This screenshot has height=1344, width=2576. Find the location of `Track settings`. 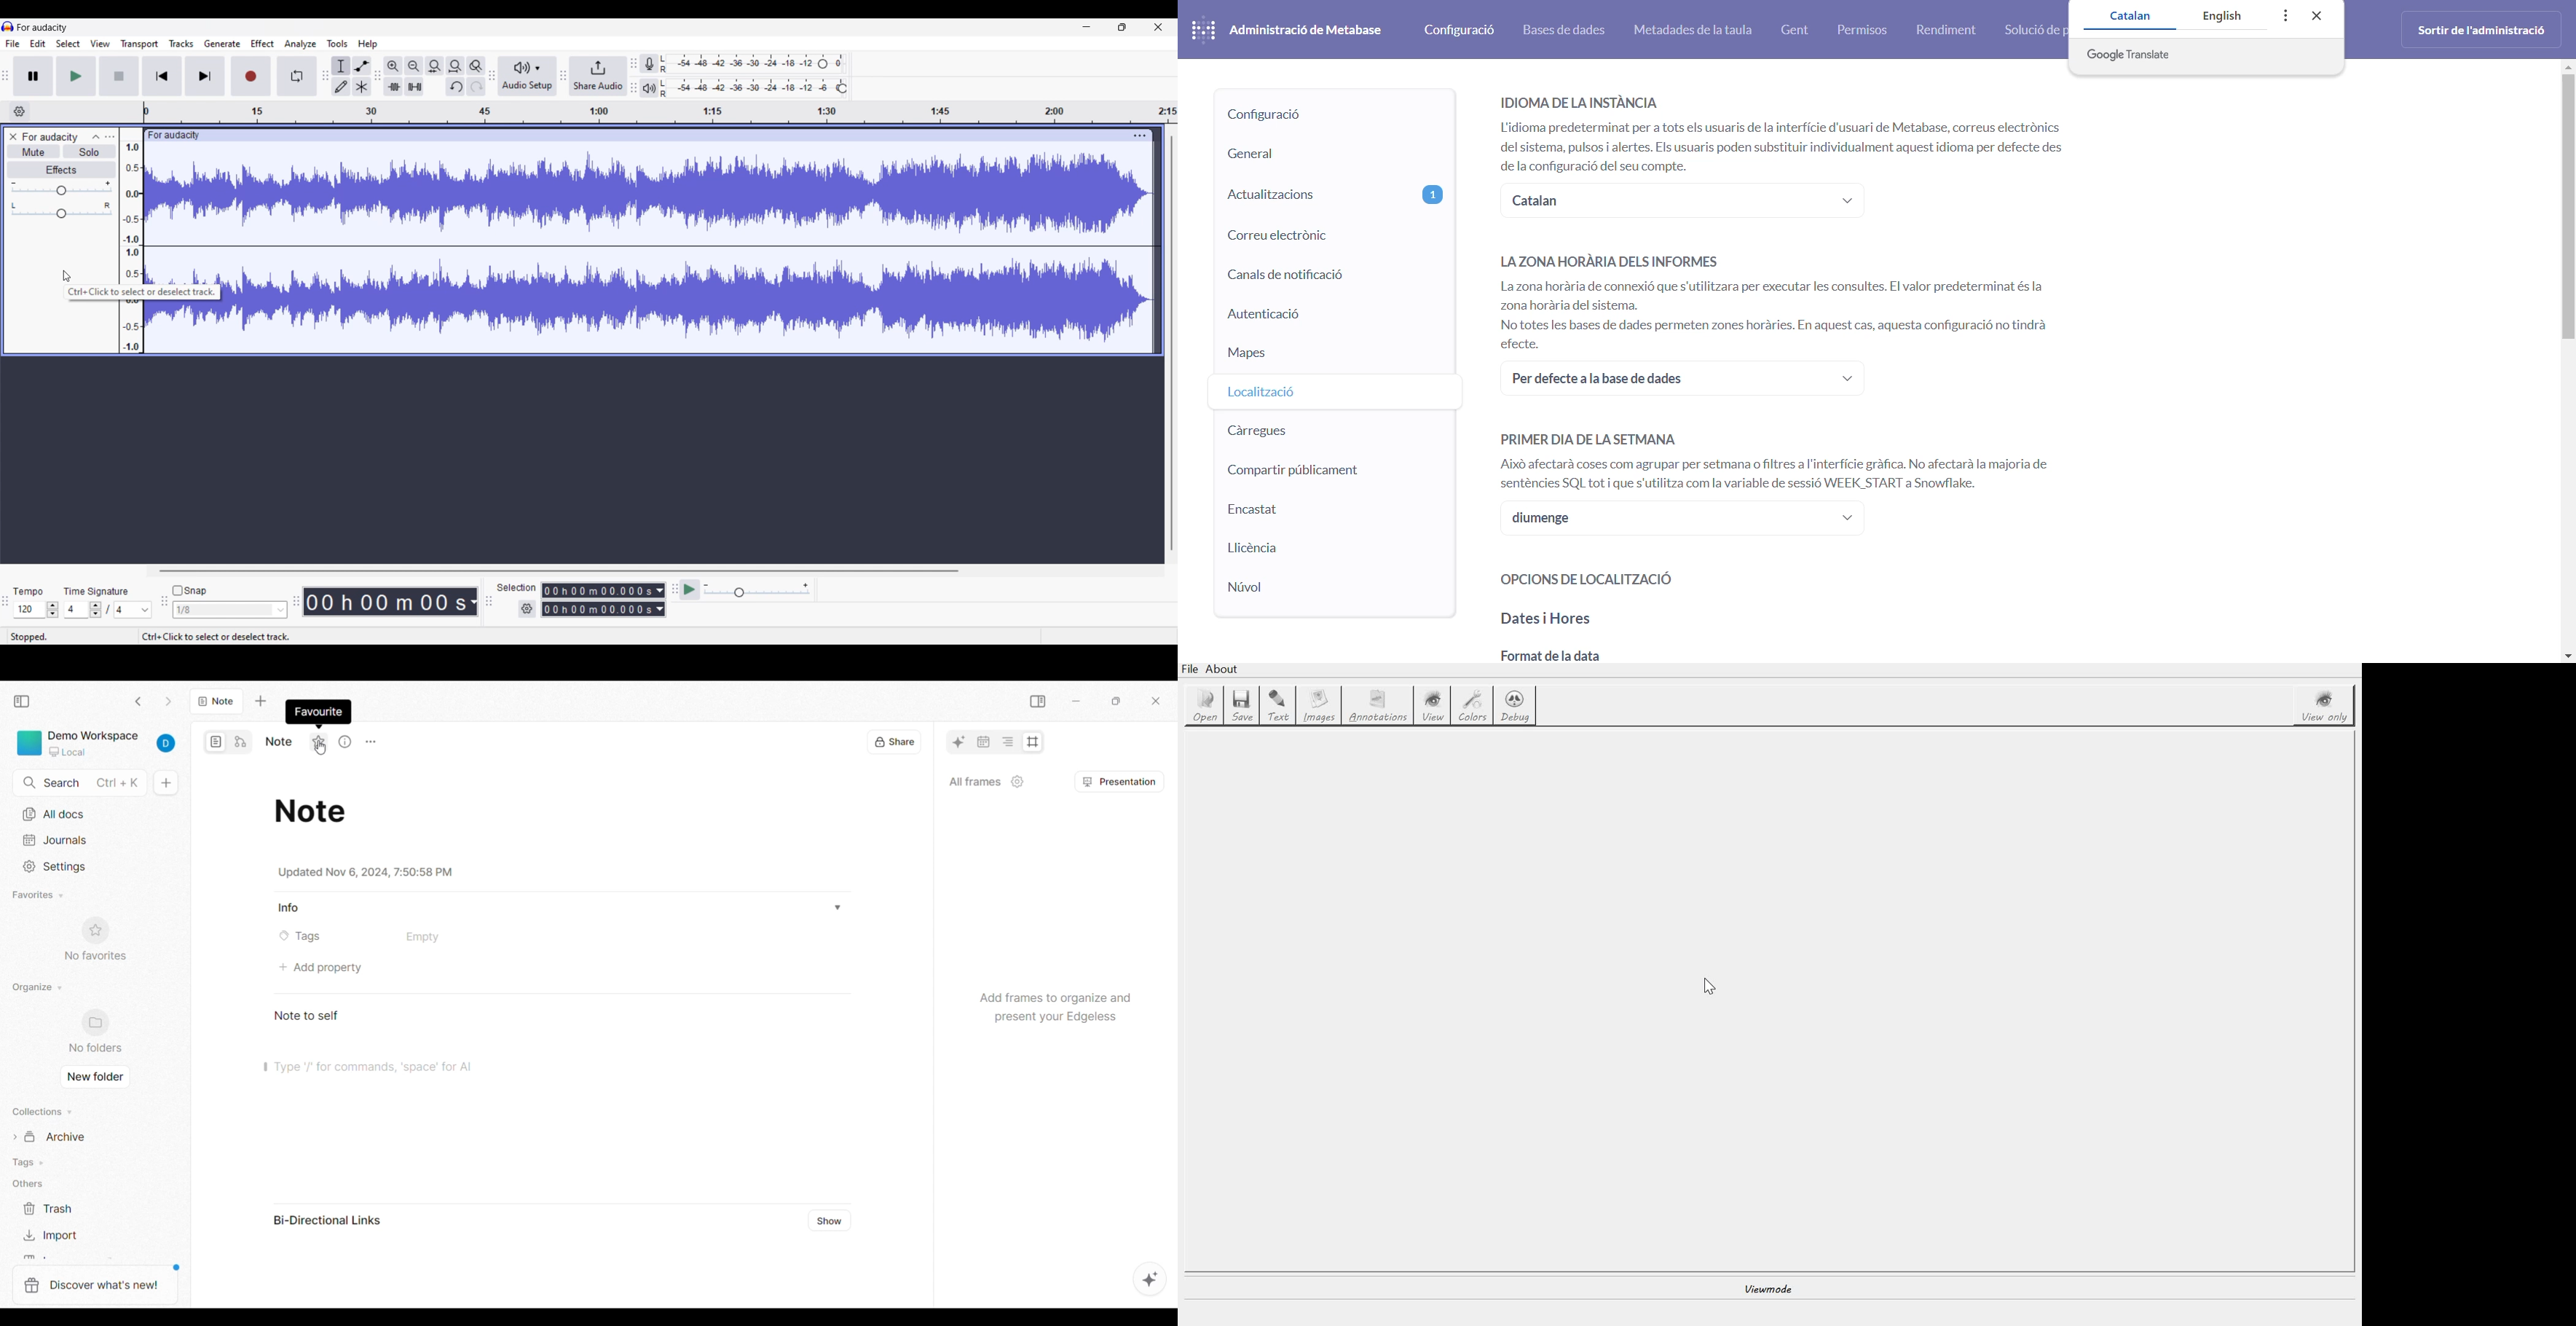

Track settings is located at coordinates (1141, 136).